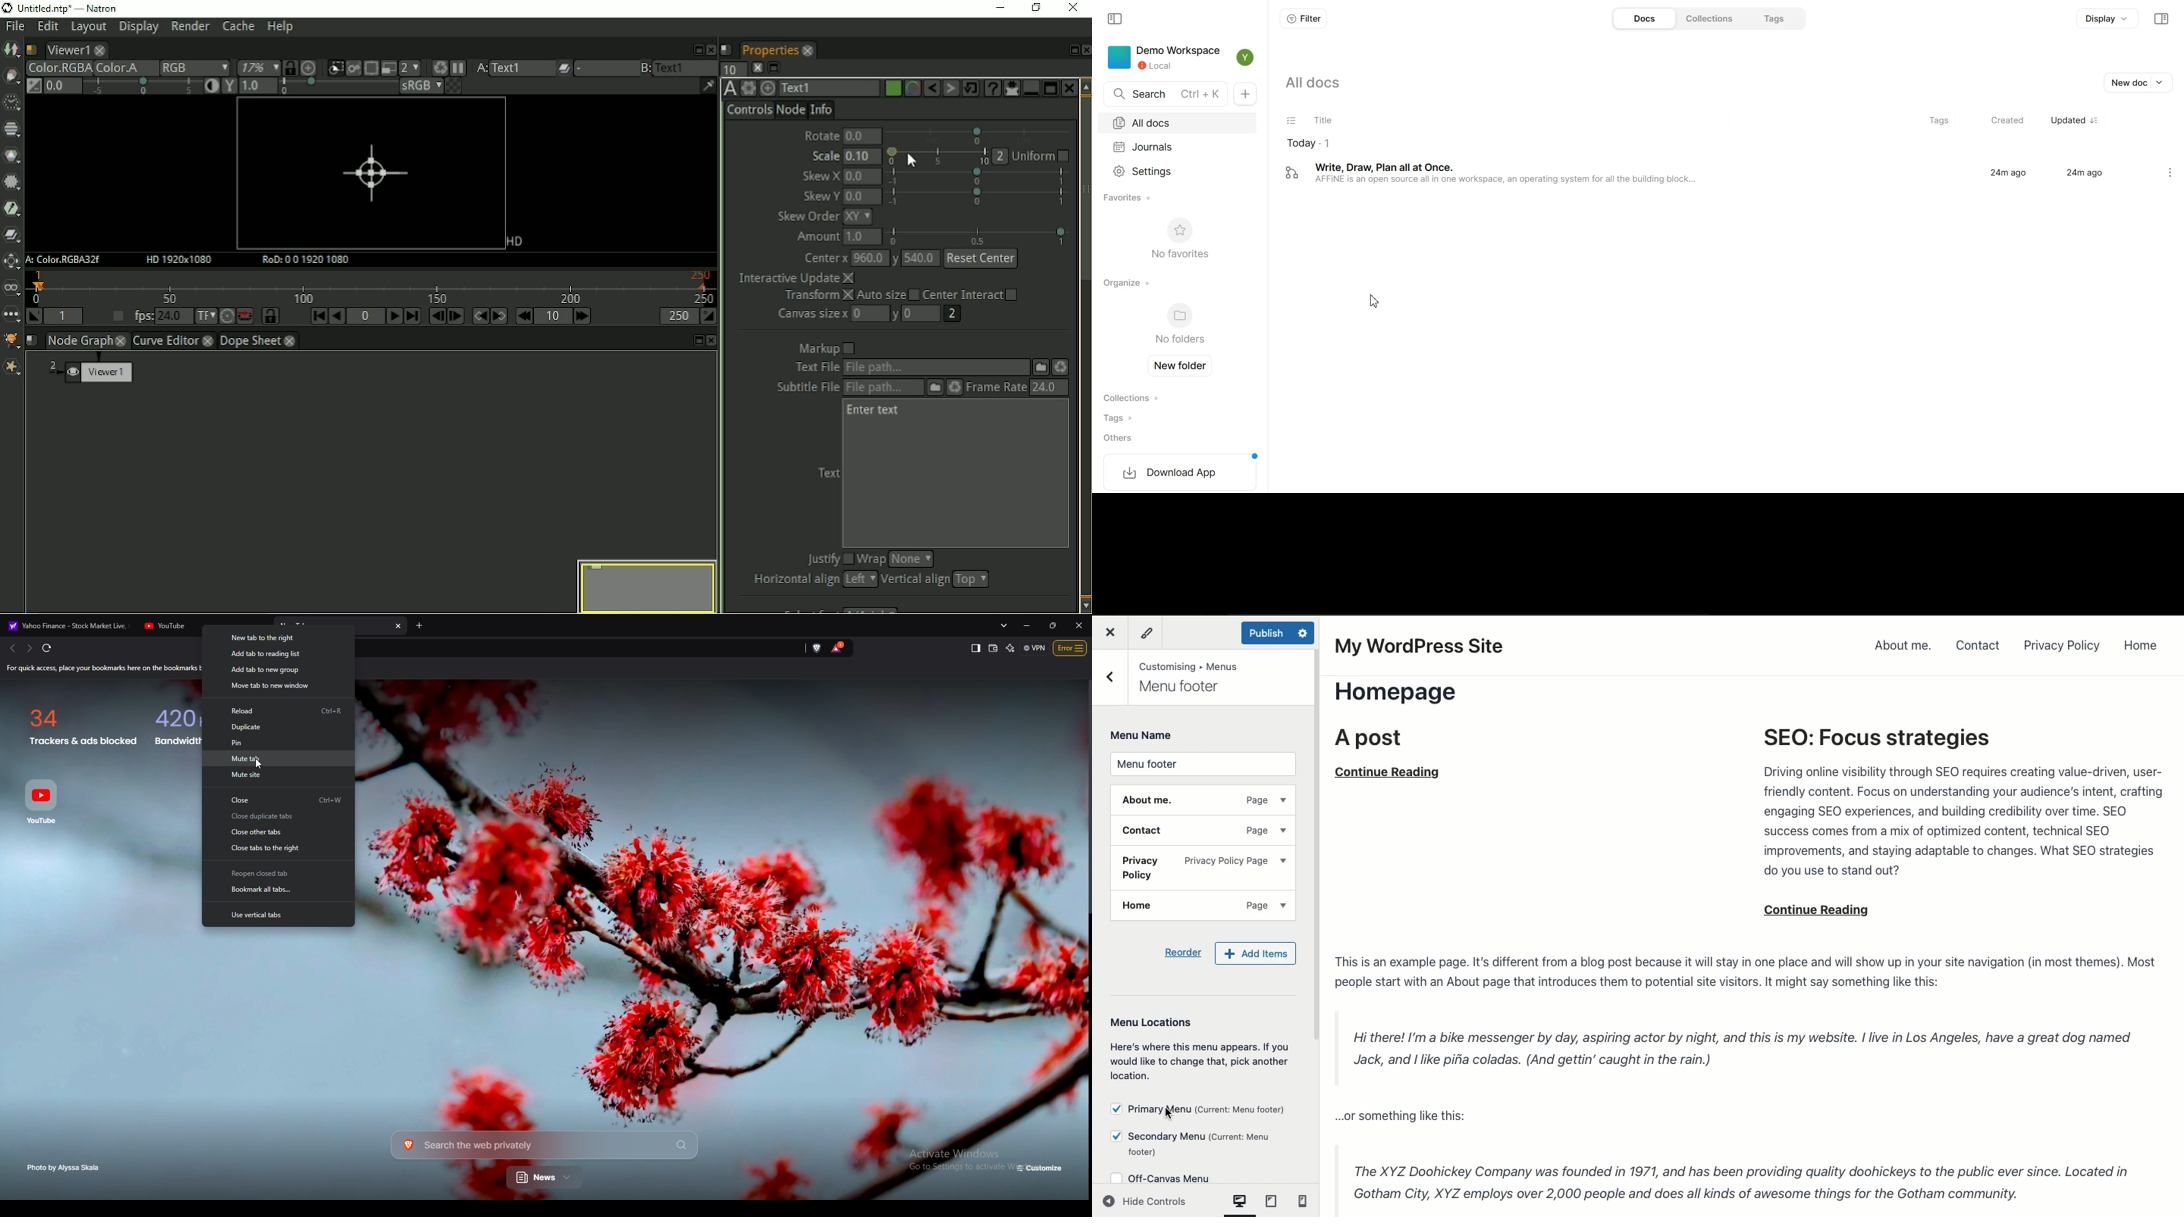 The image size is (2184, 1232). What do you see at coordinates (279, 727) in the screenshot?
I see `duplicate` at bounding box center [279, 727].